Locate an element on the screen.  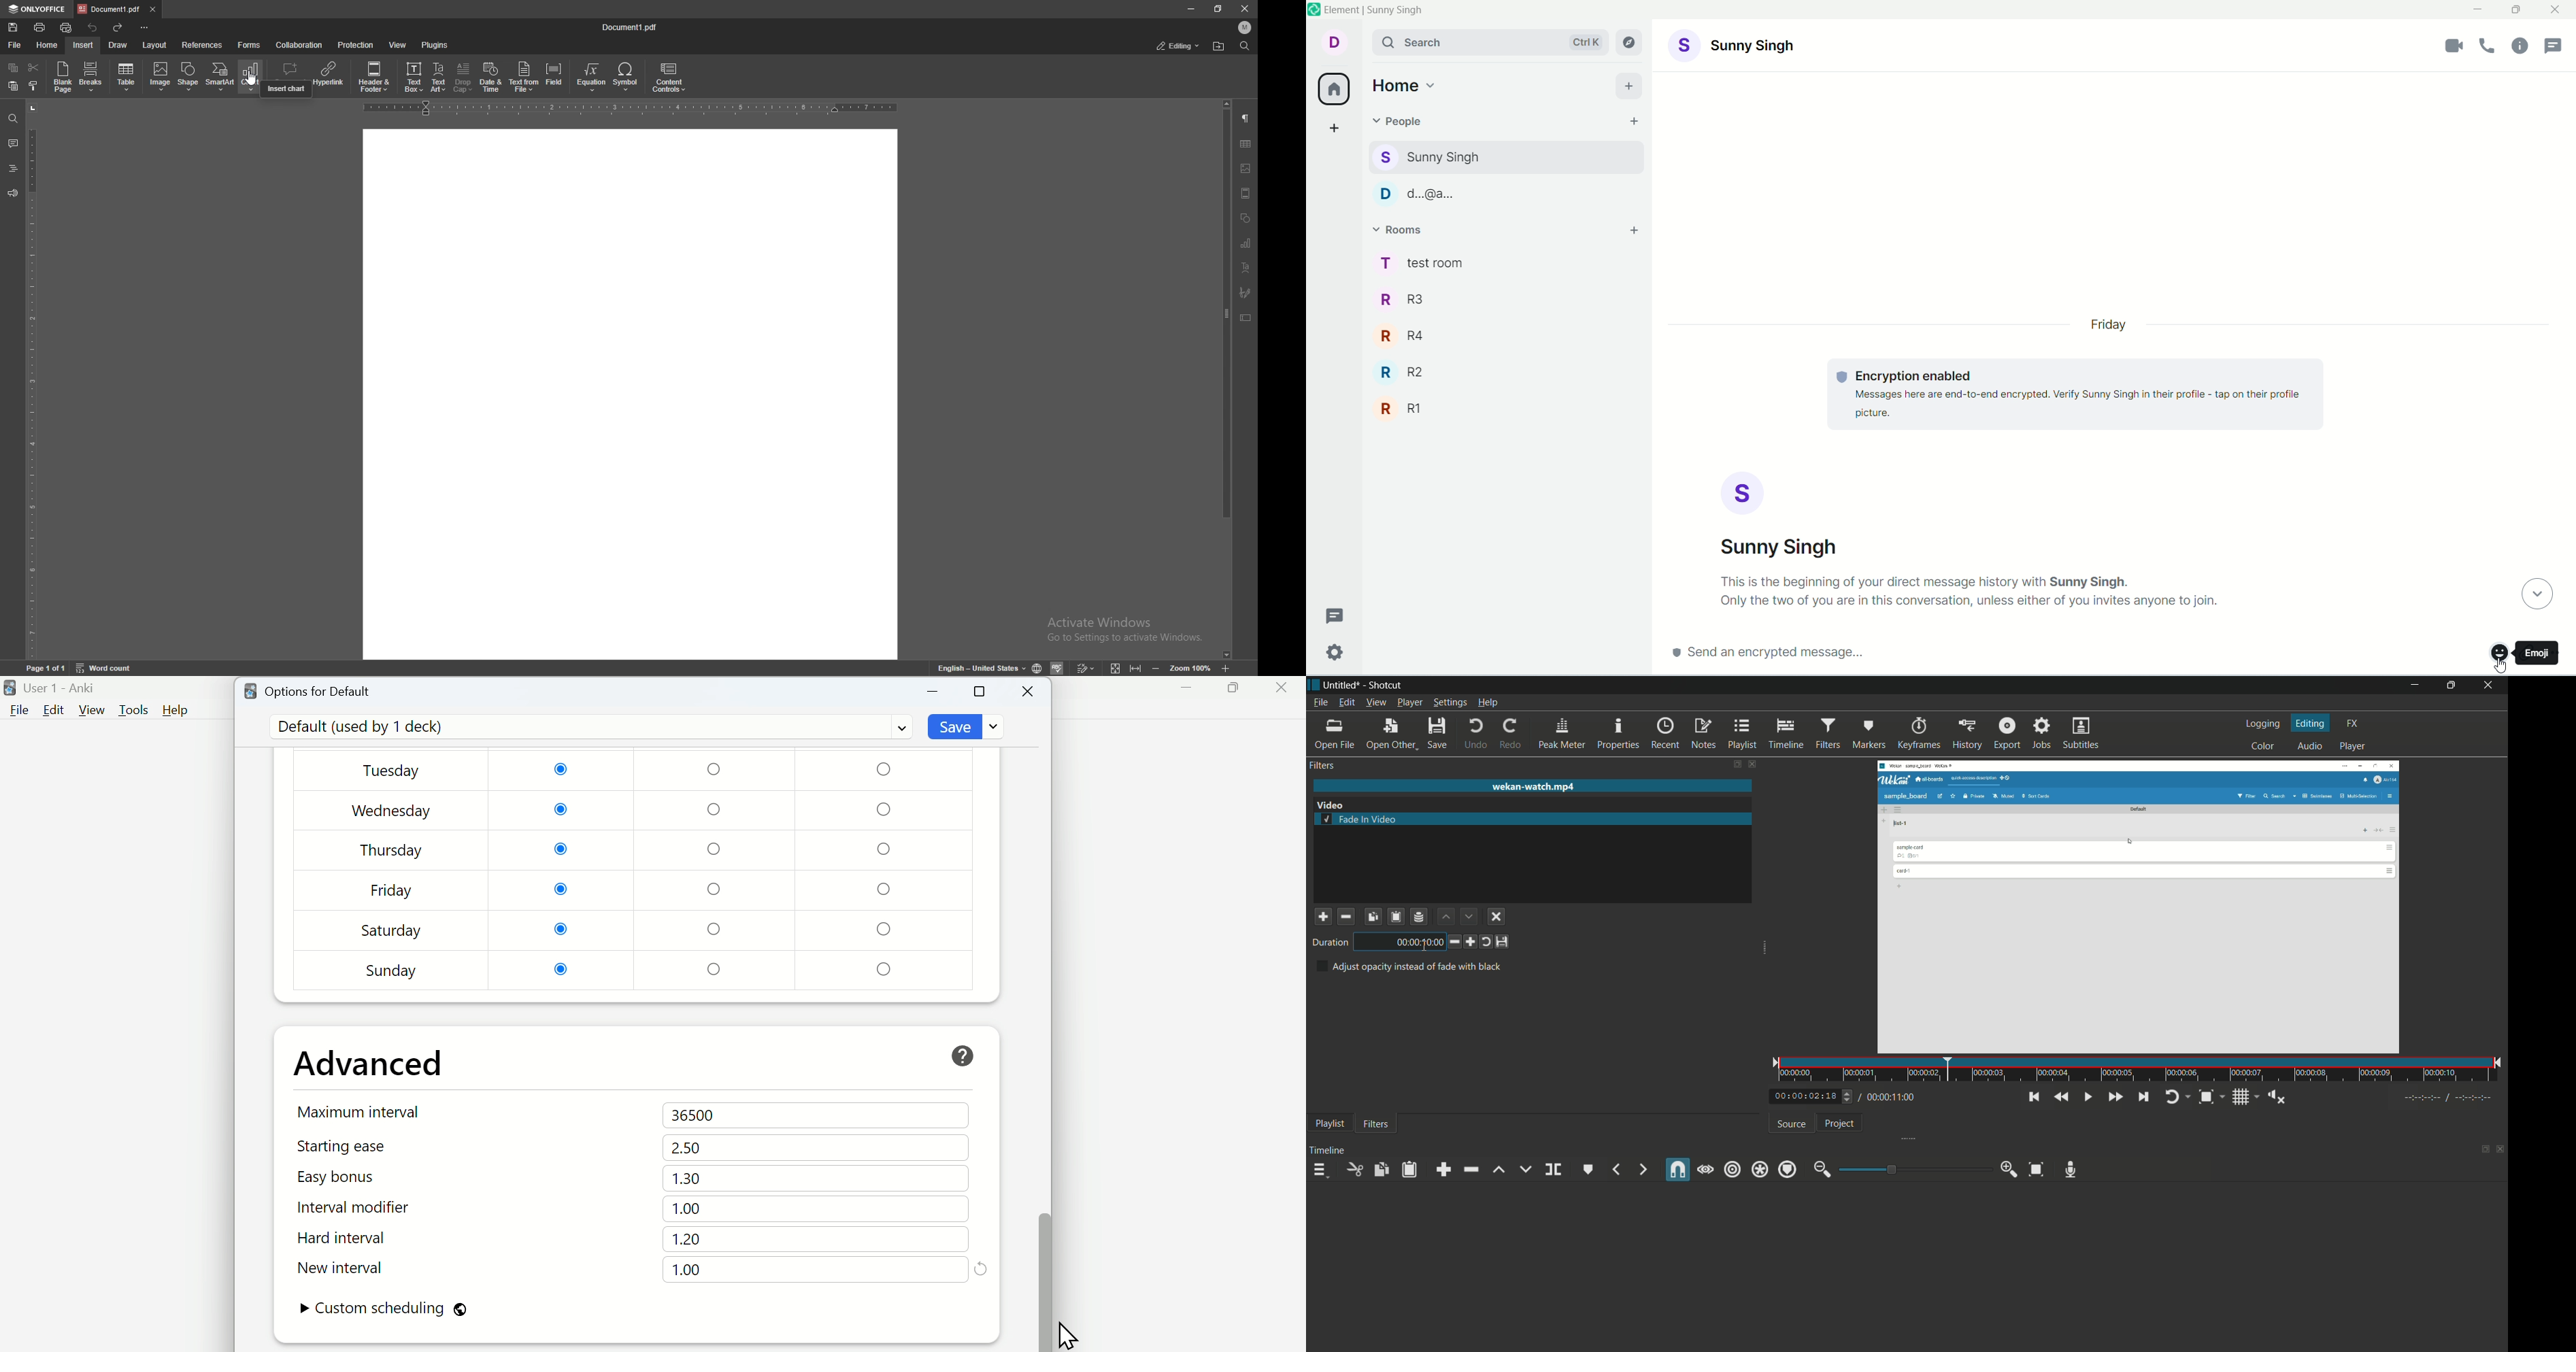
ripple delete is located at coordinates (1470, 1170).